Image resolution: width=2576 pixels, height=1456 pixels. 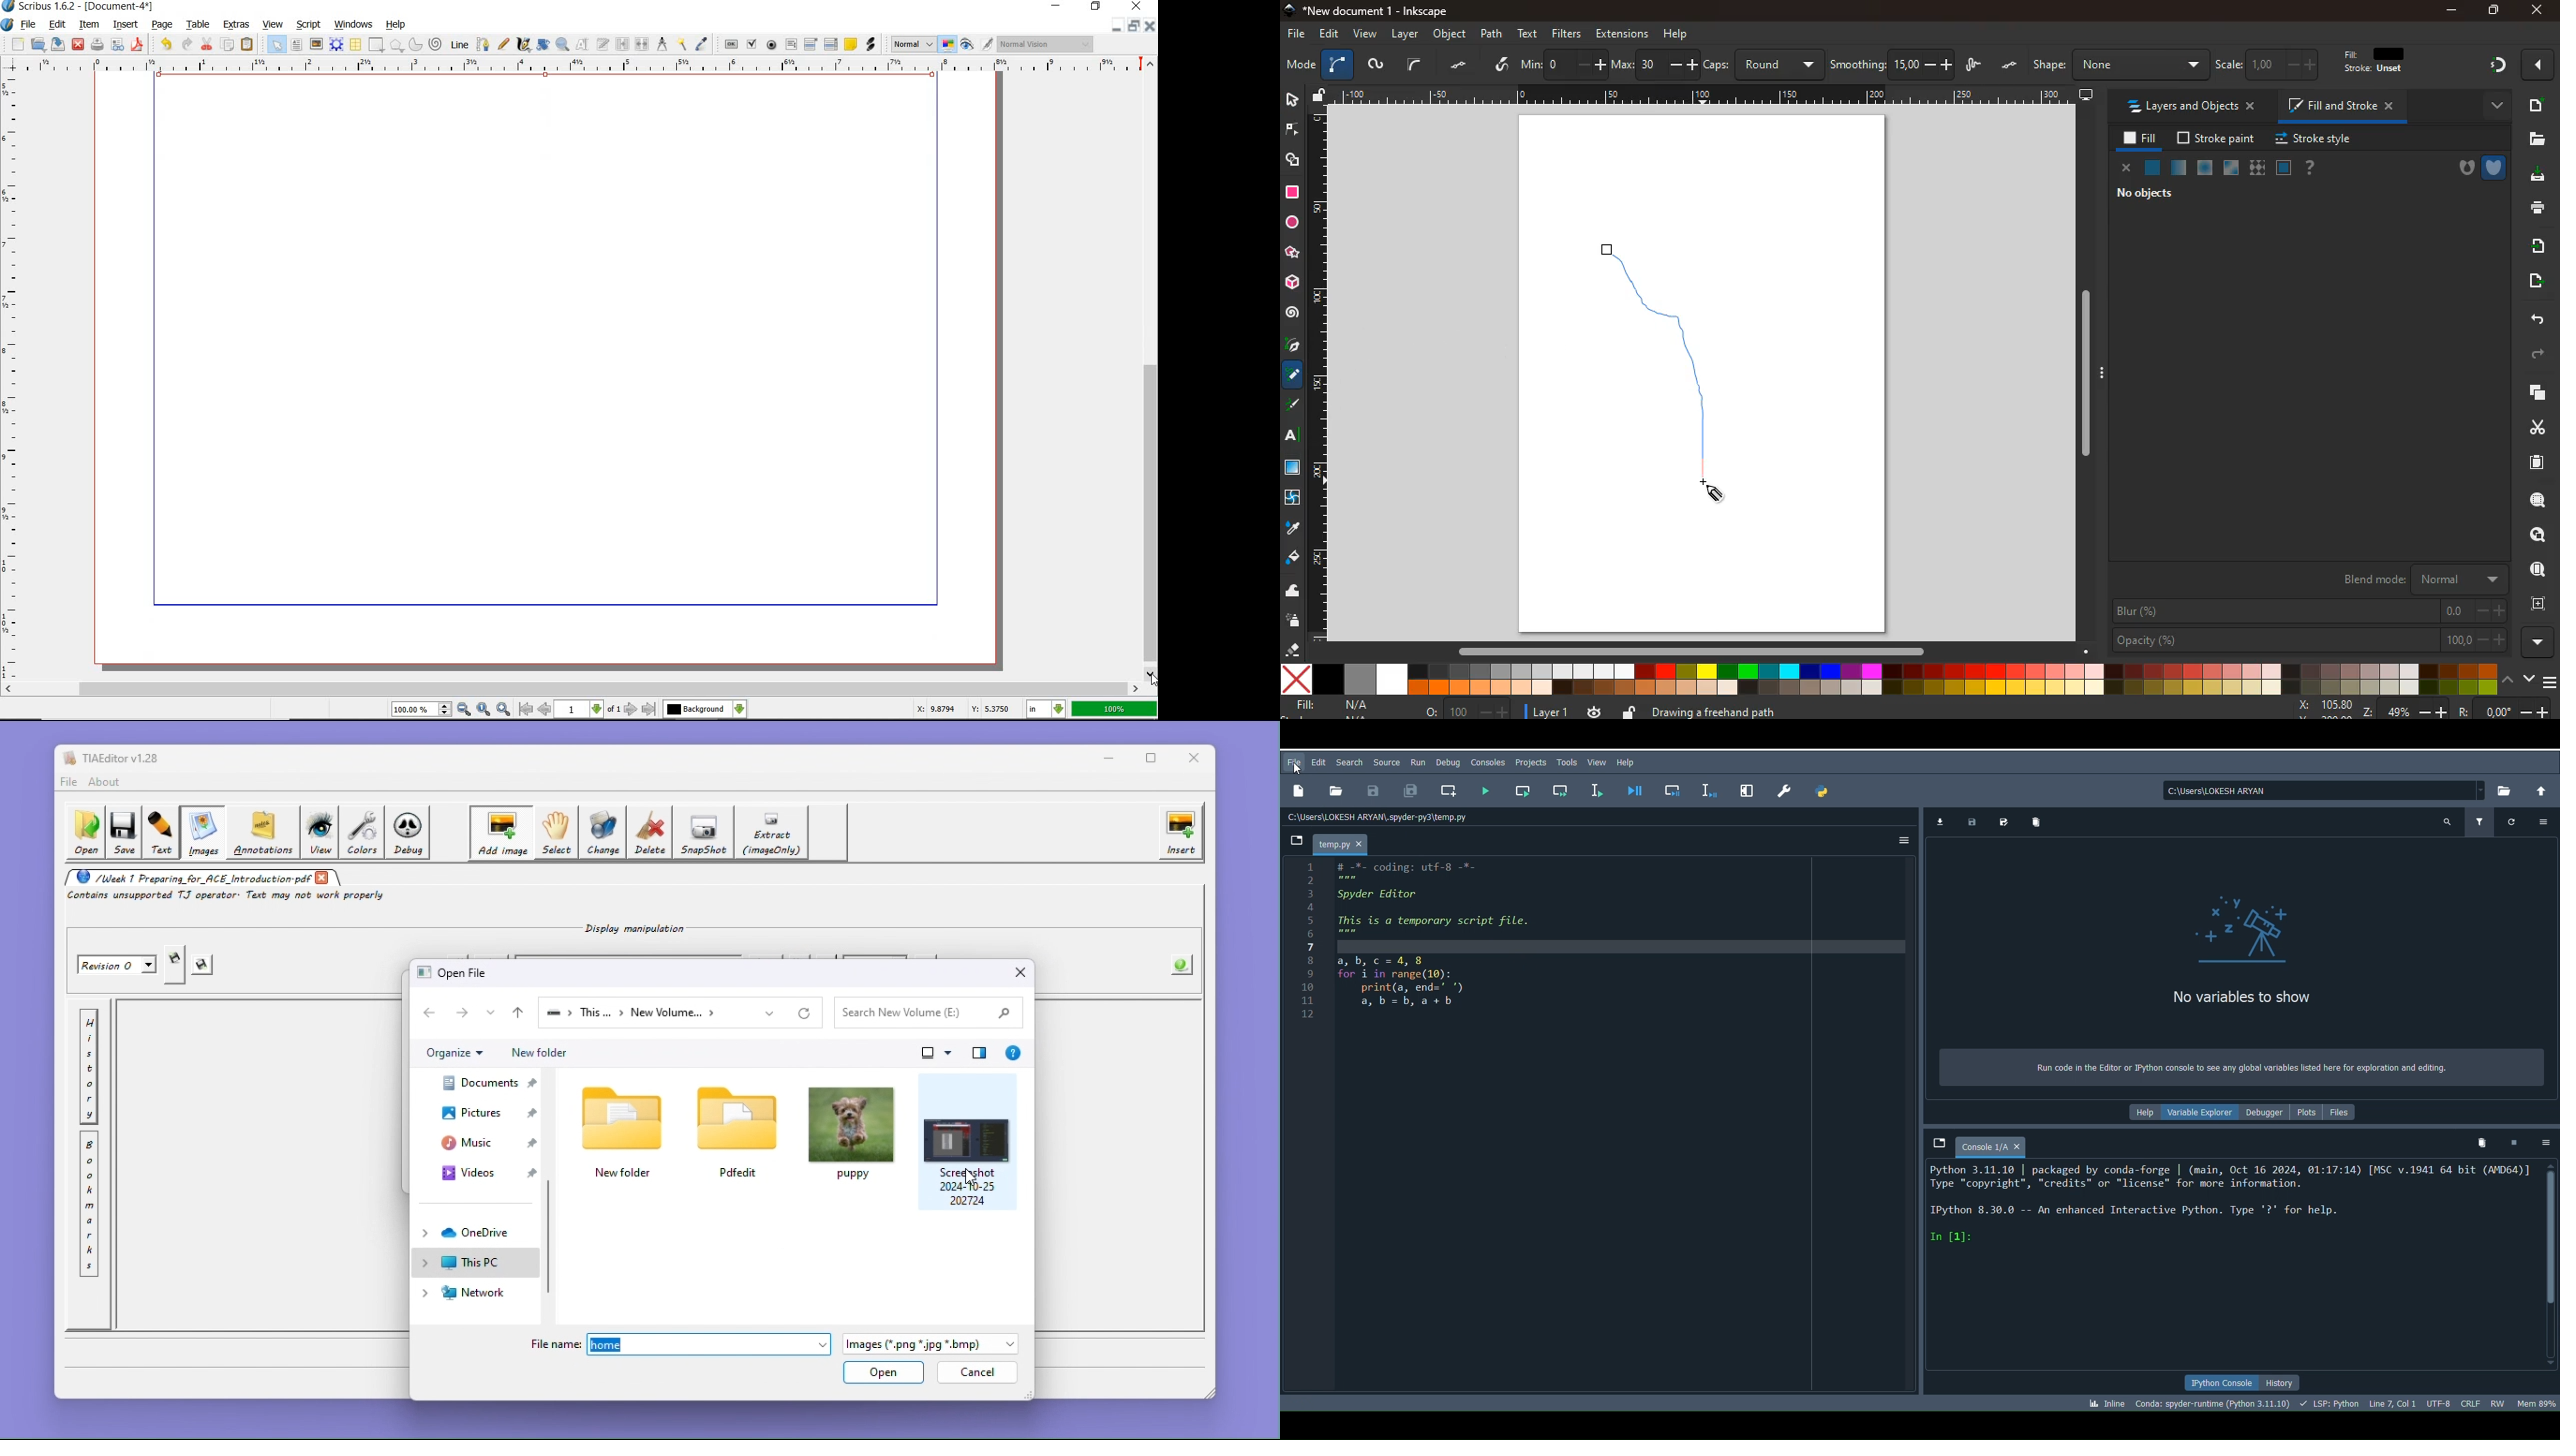 I want to click on fill and stroke, so click(x=2342, y=105).